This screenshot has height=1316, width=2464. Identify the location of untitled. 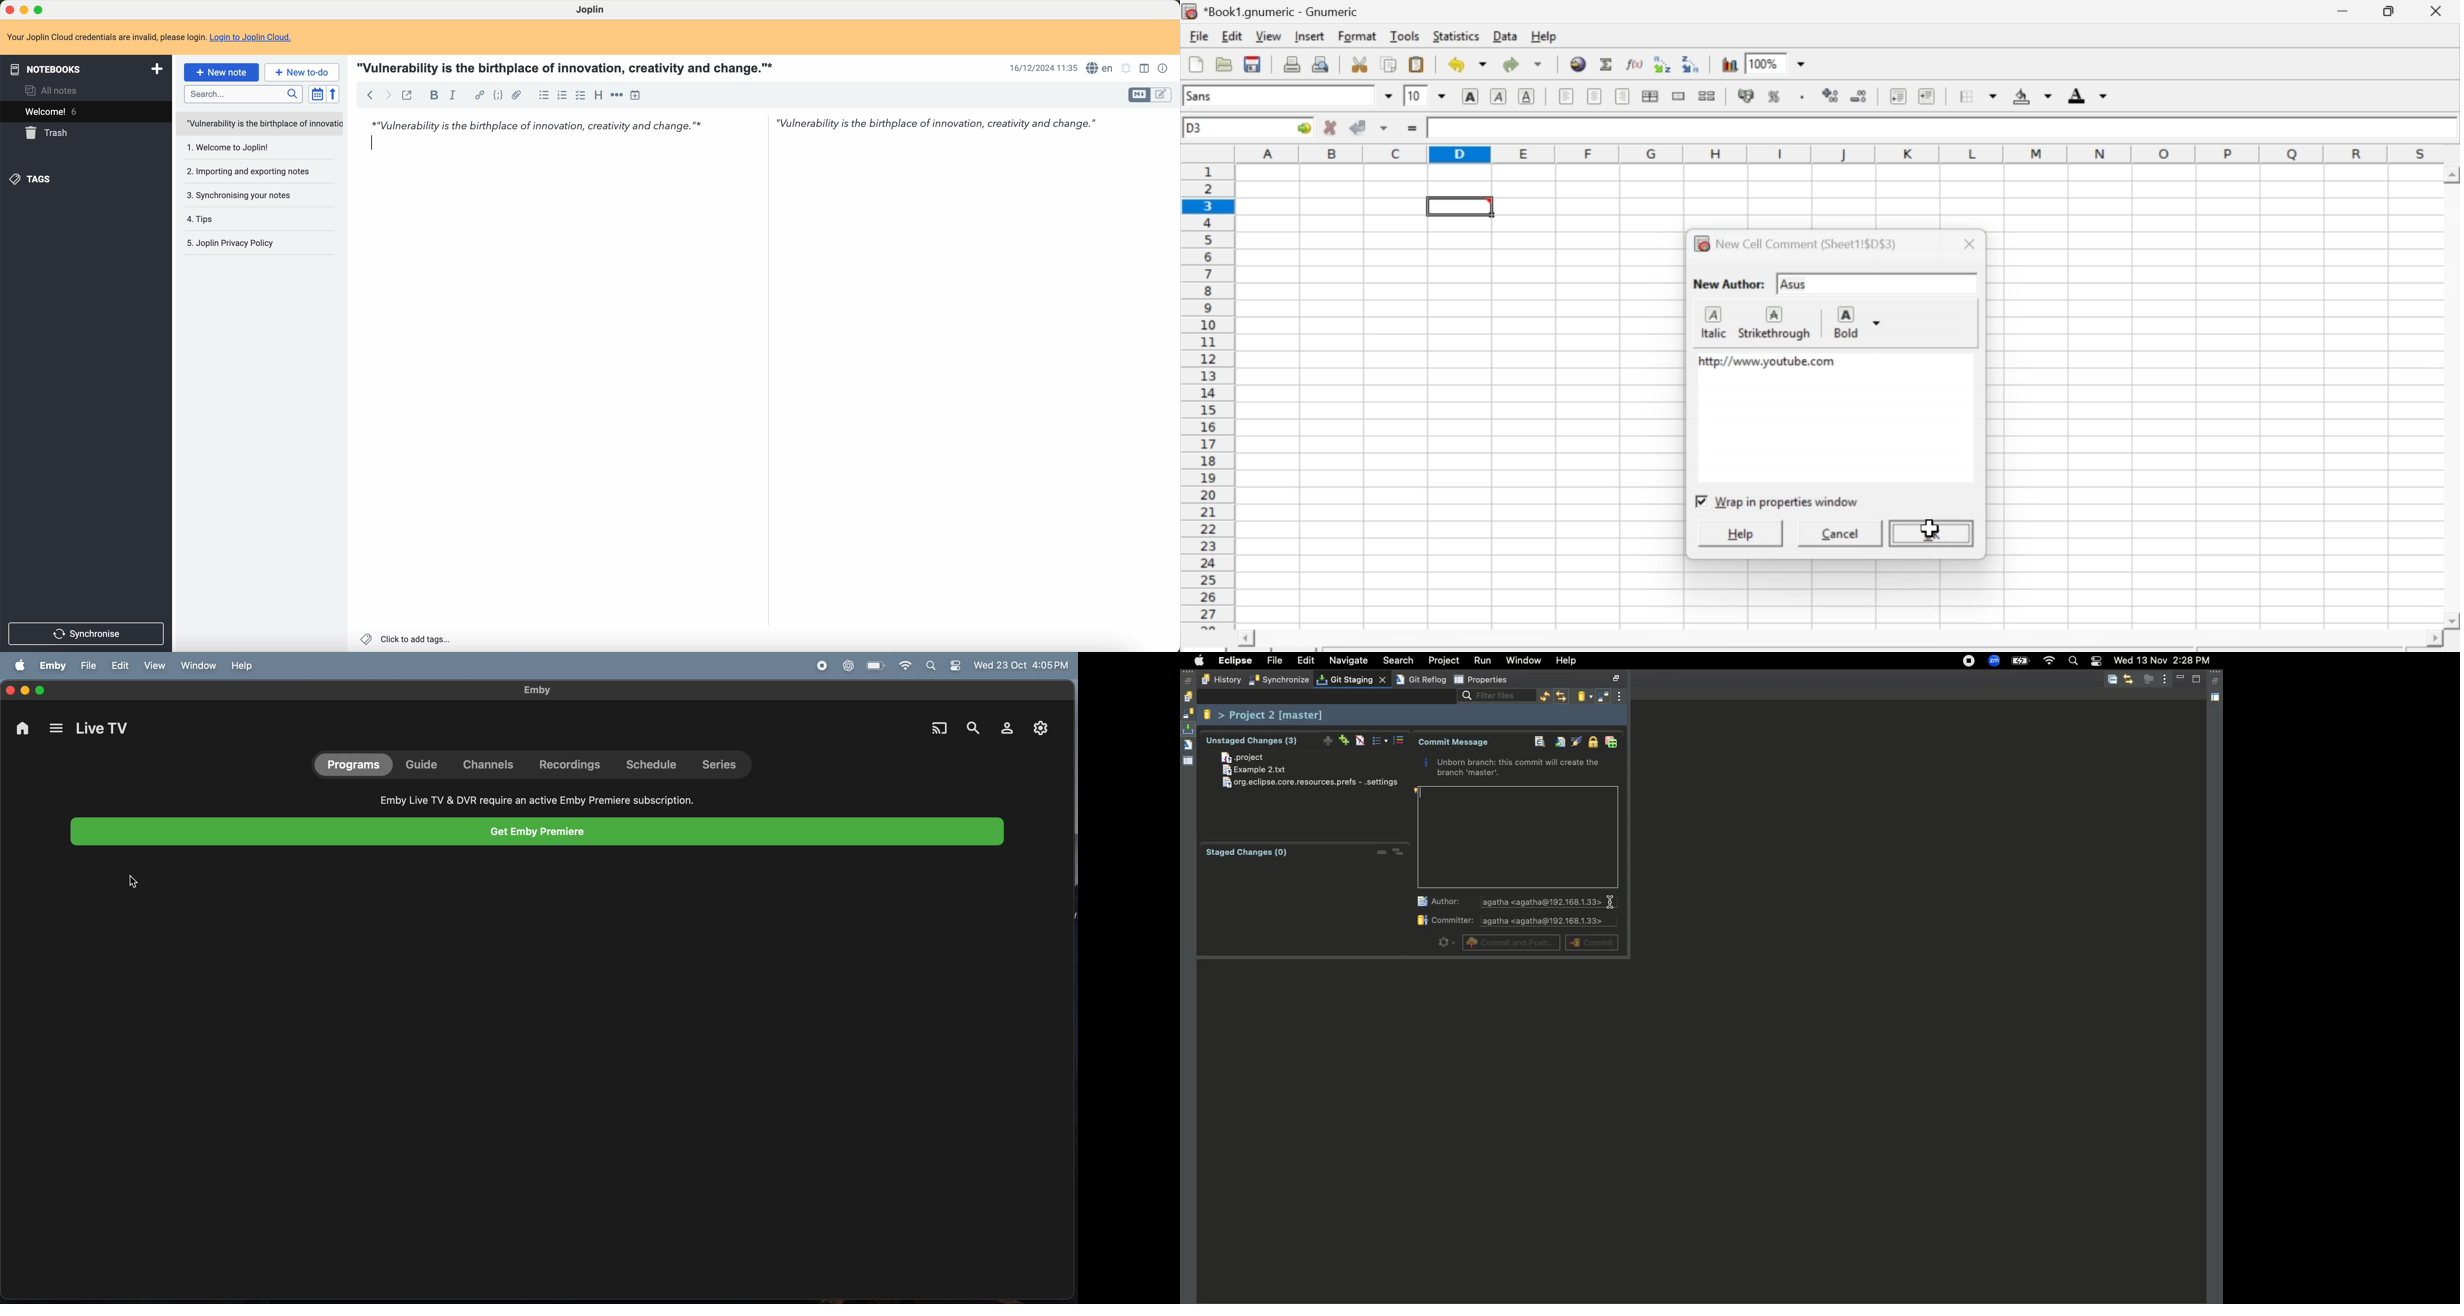
(259, 124).